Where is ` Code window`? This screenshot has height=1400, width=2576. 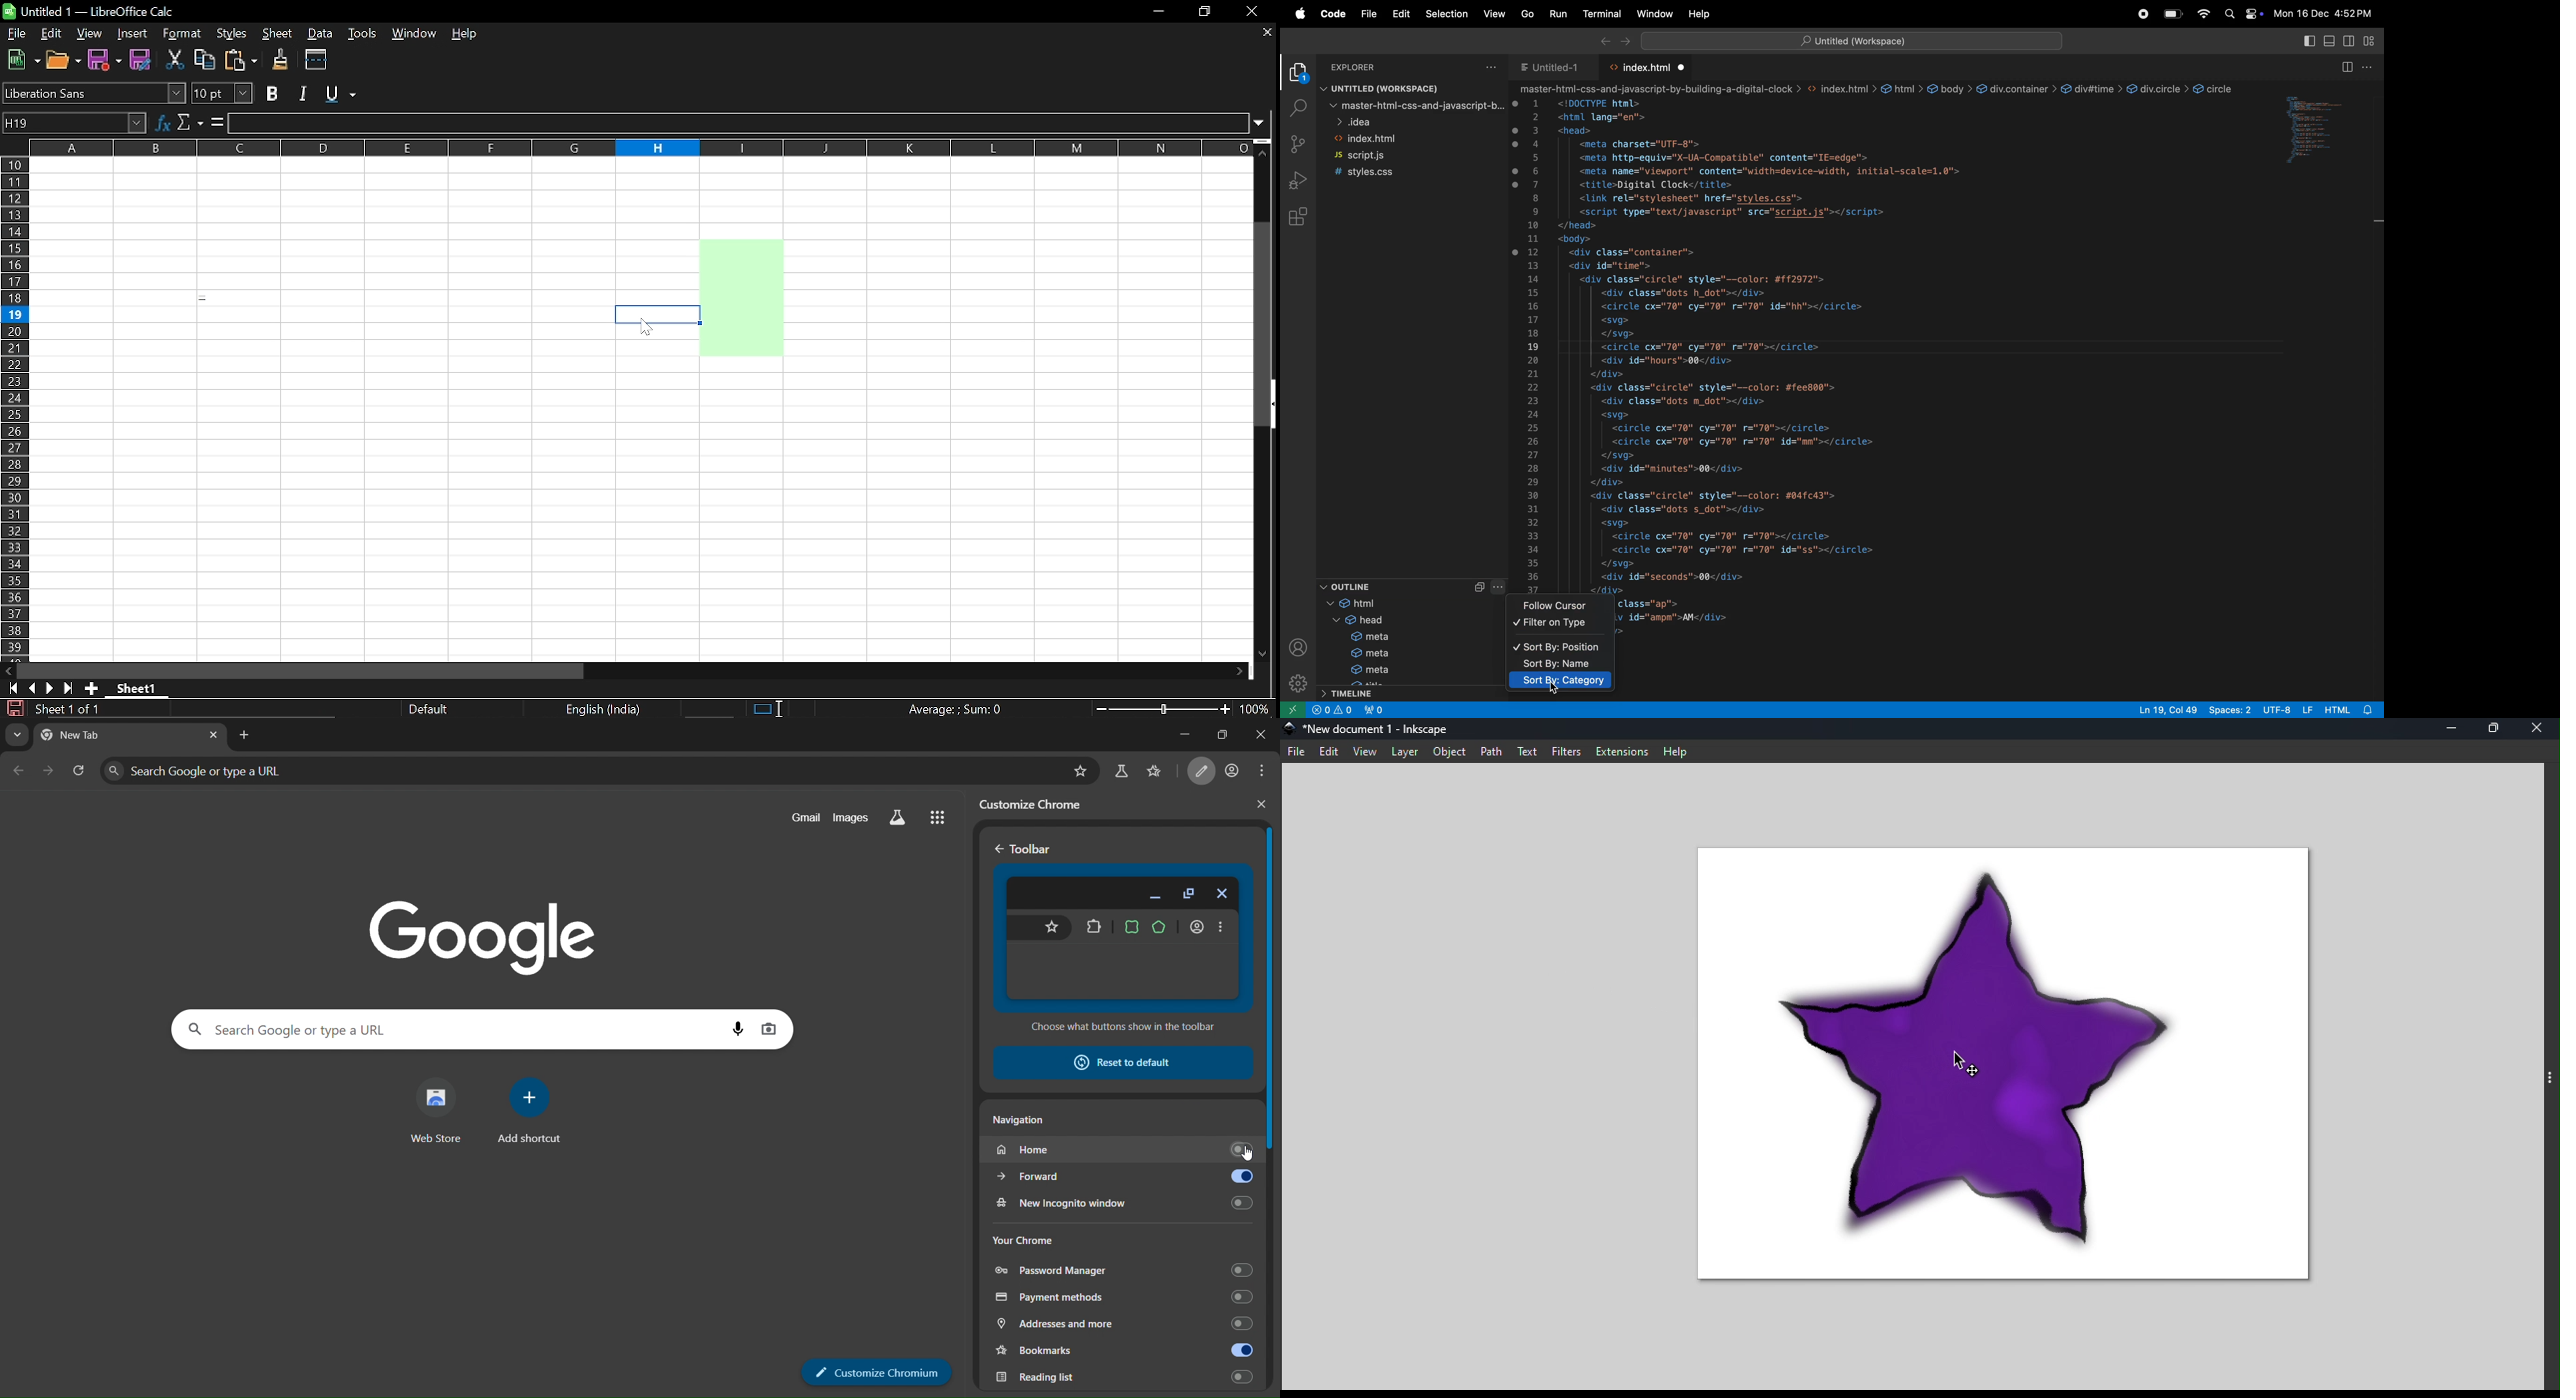  Code window is located at coordinates (2325, 135).